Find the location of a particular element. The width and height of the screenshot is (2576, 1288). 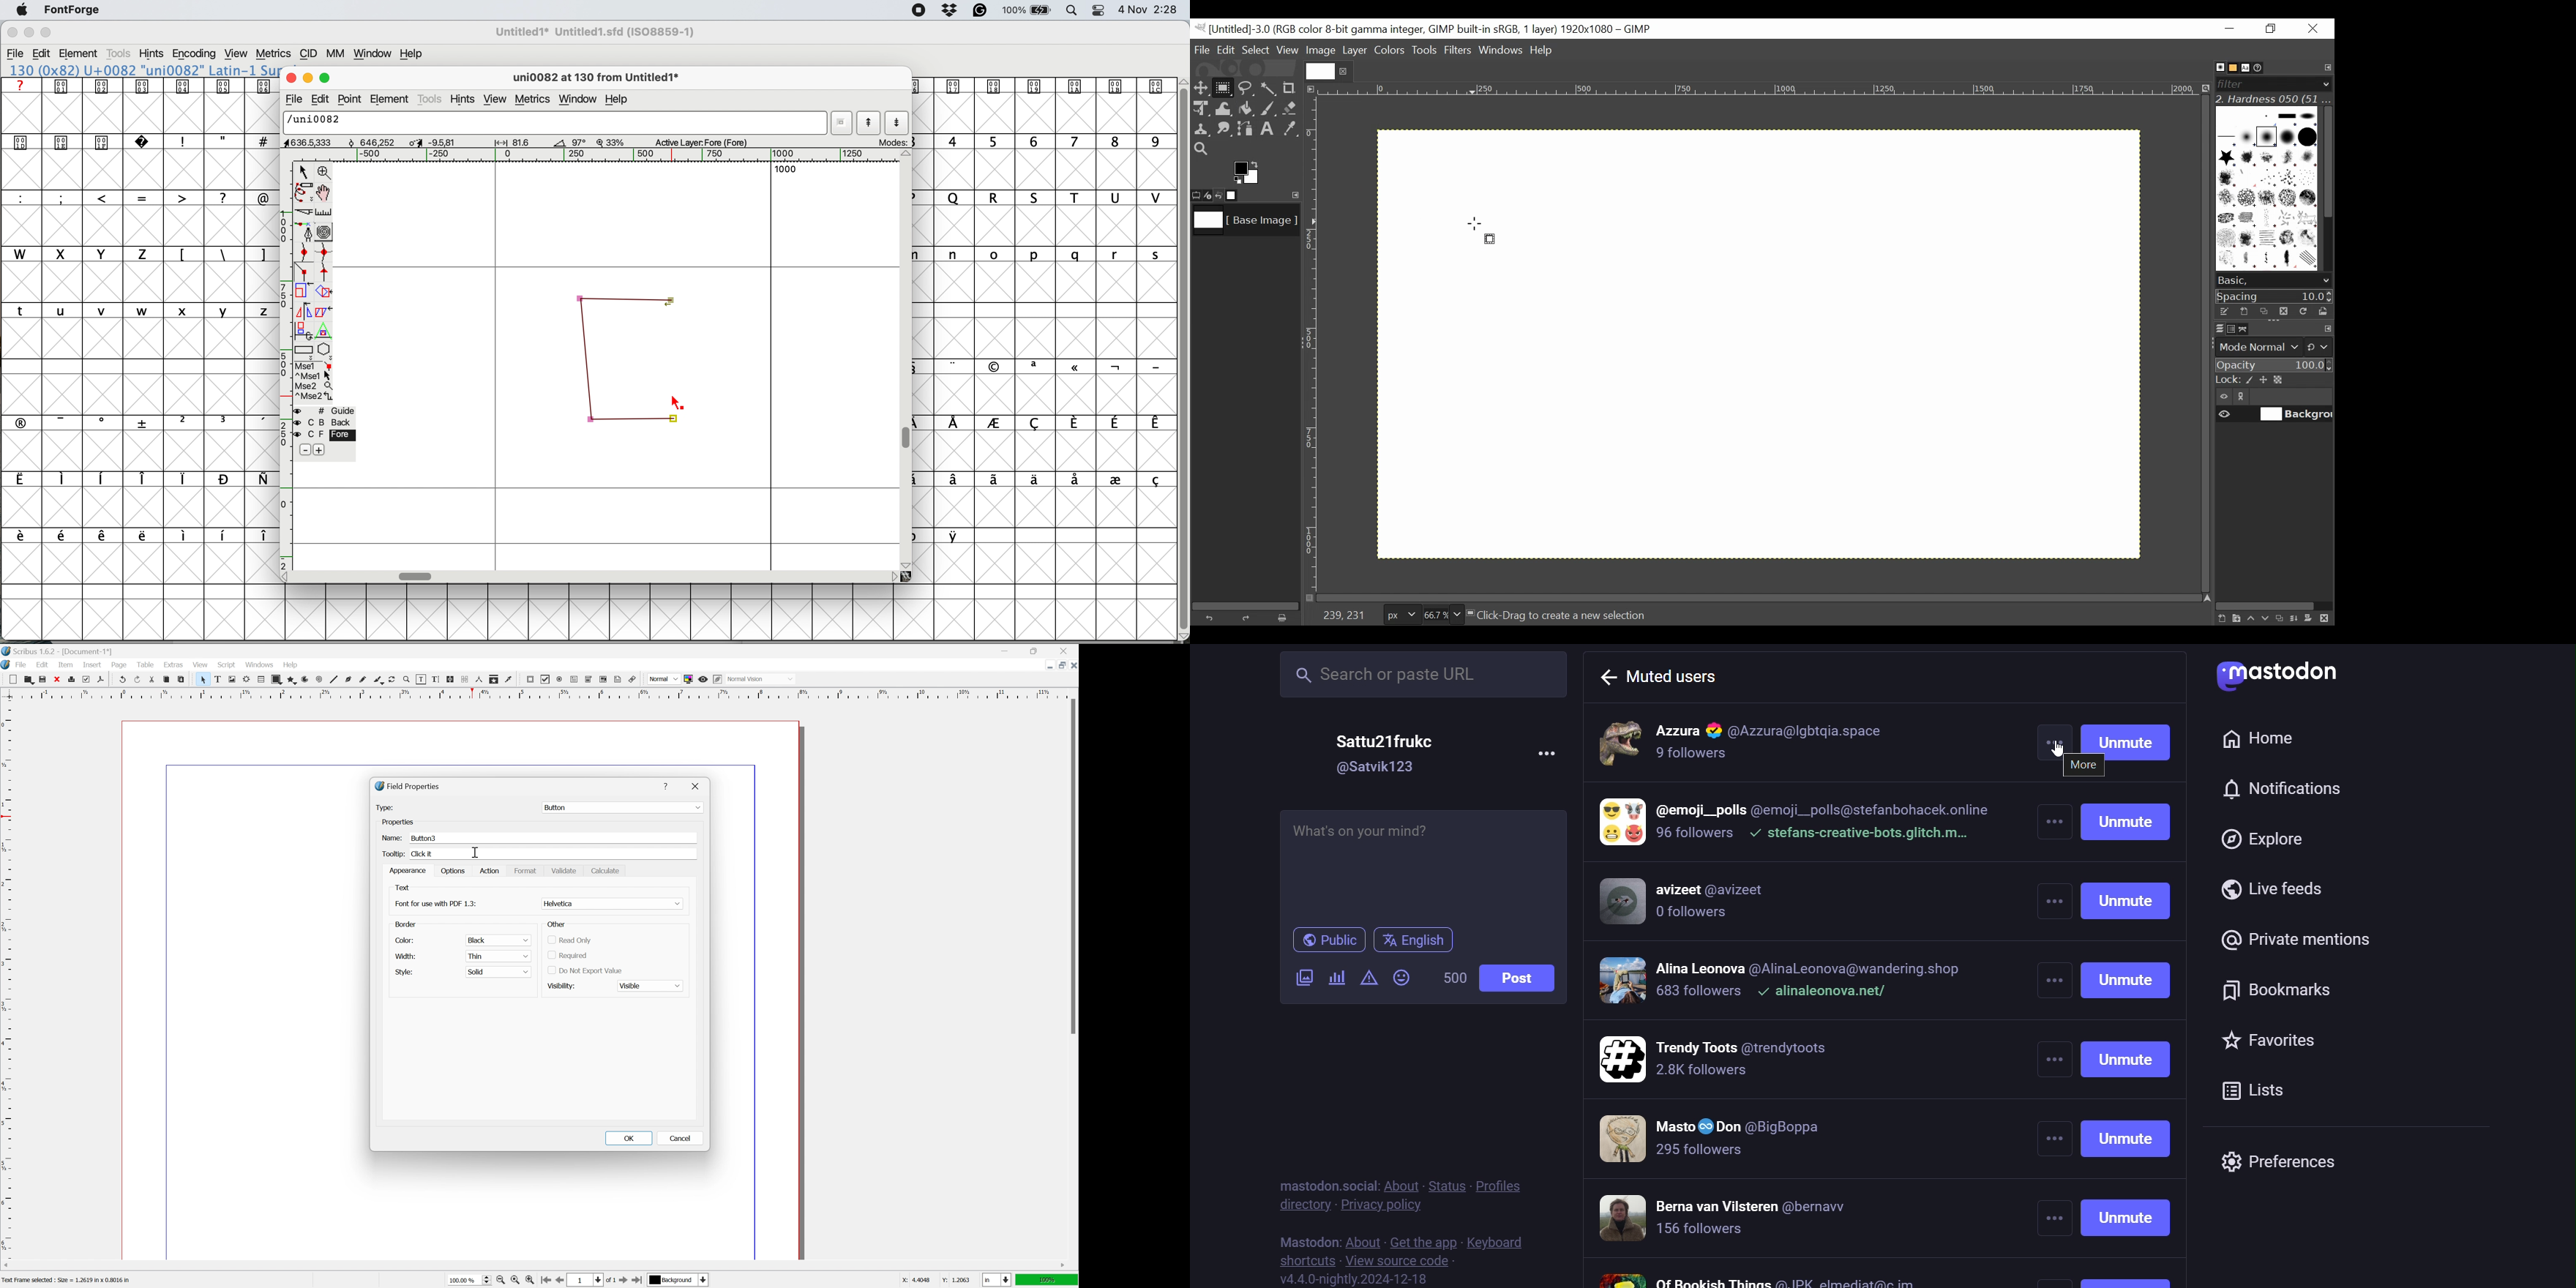

Action is located at coordinates (490, 870).